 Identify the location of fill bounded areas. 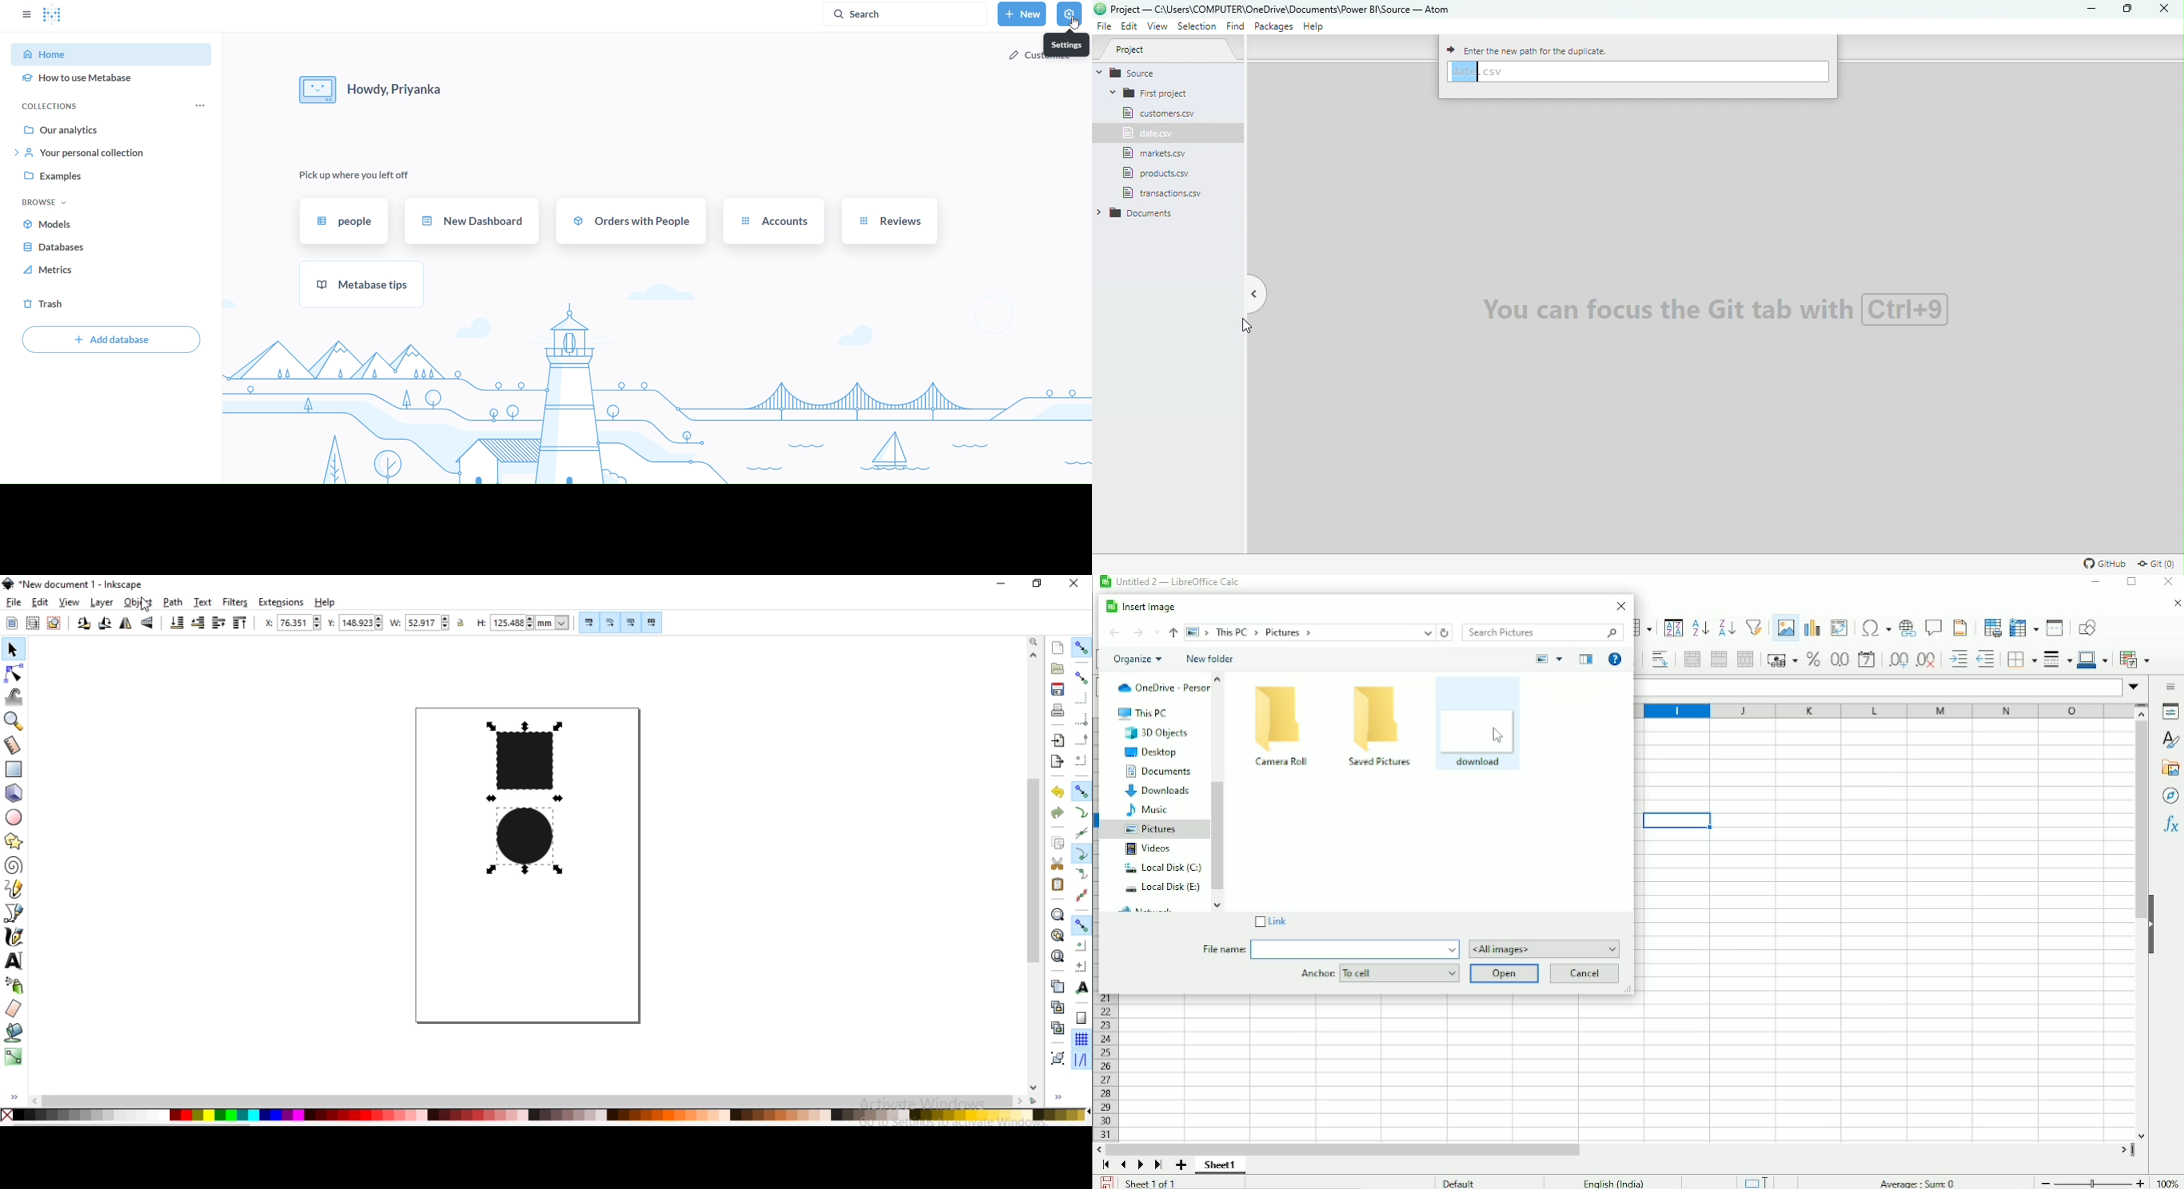
(15, 1034).